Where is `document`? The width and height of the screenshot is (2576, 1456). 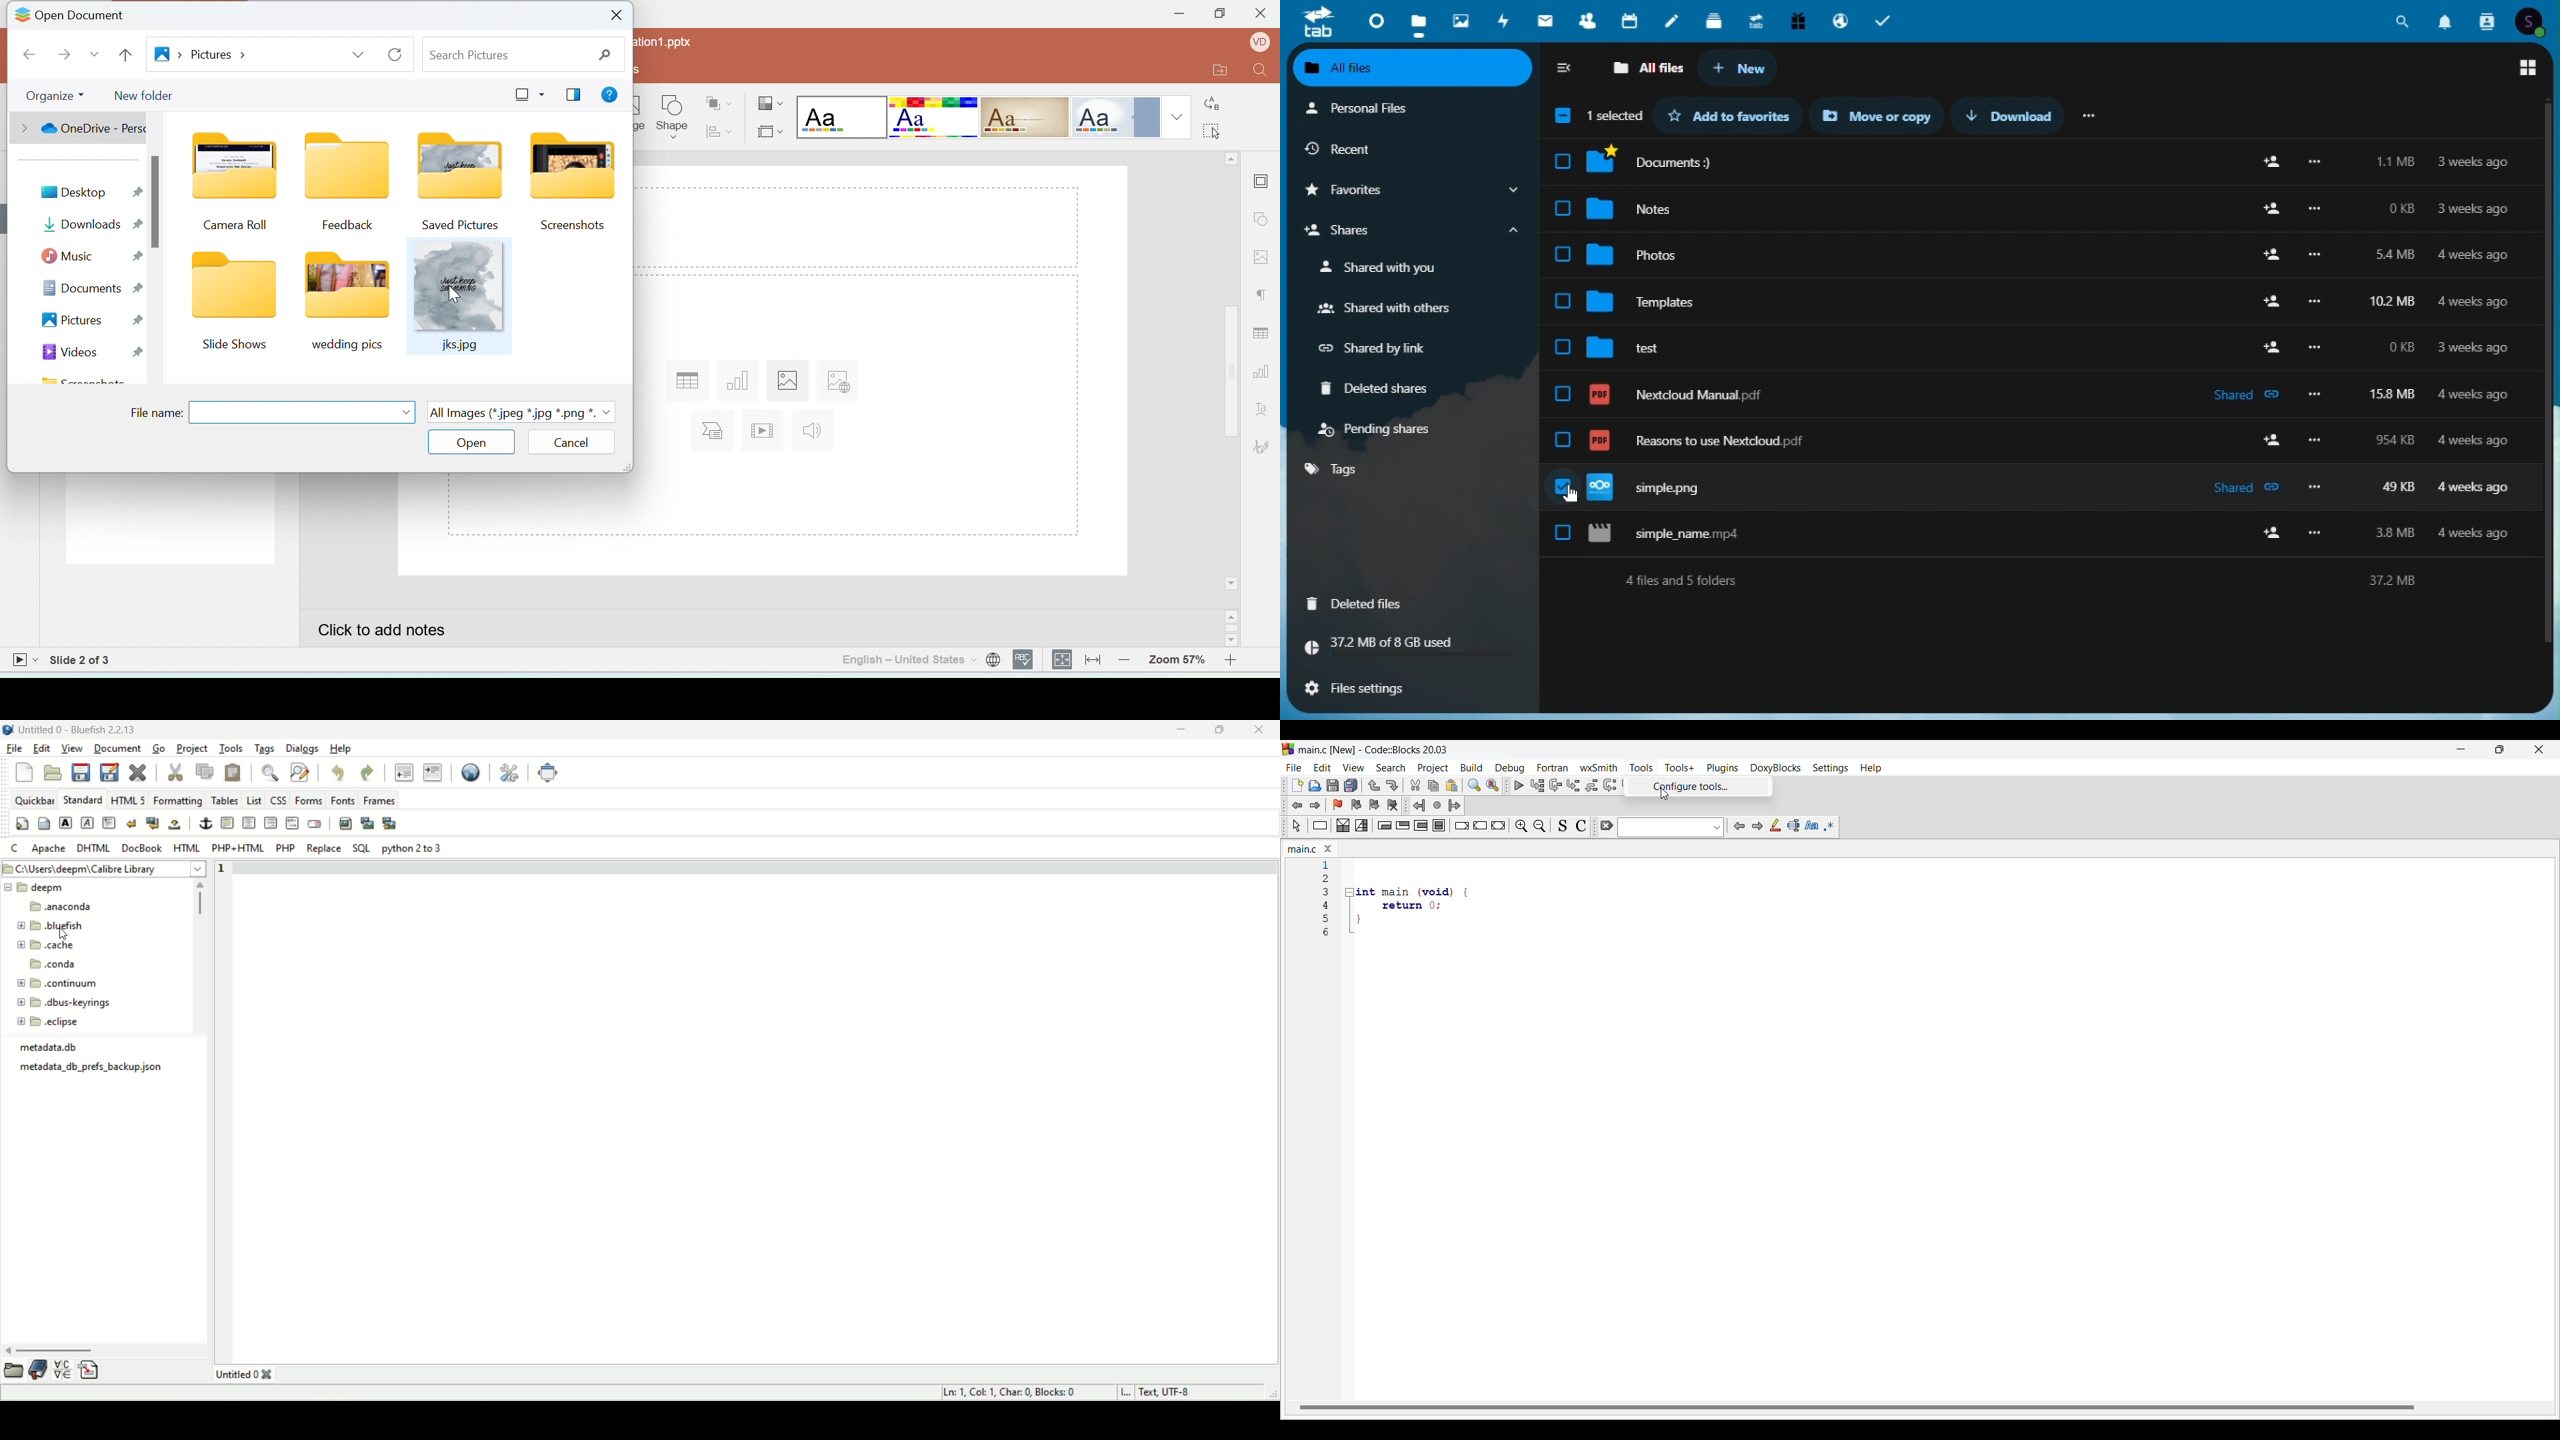 document is located at coordinates (119, 749).